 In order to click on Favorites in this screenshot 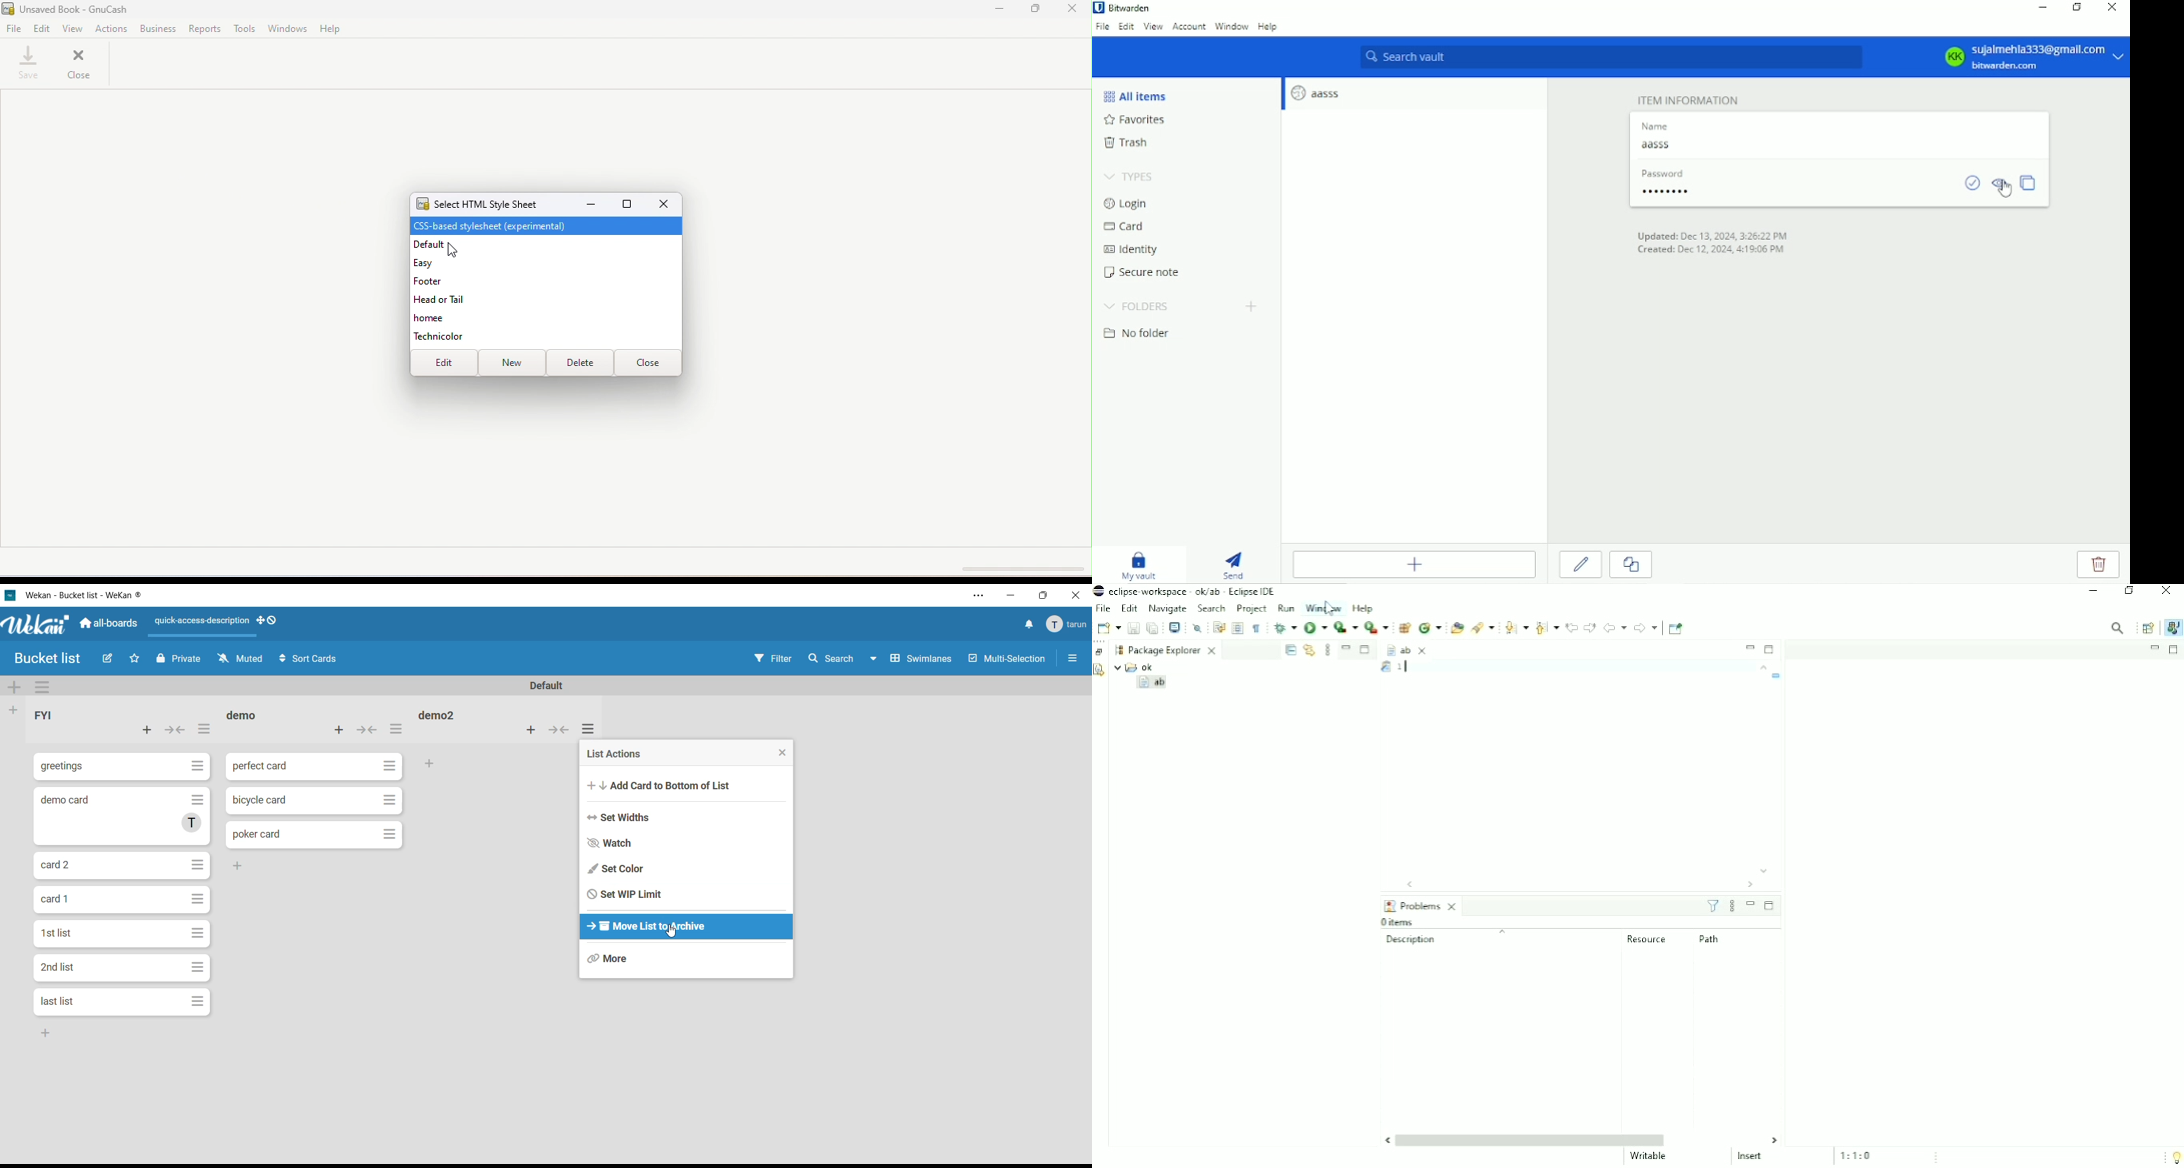, I will do `click(1134, 119)`.